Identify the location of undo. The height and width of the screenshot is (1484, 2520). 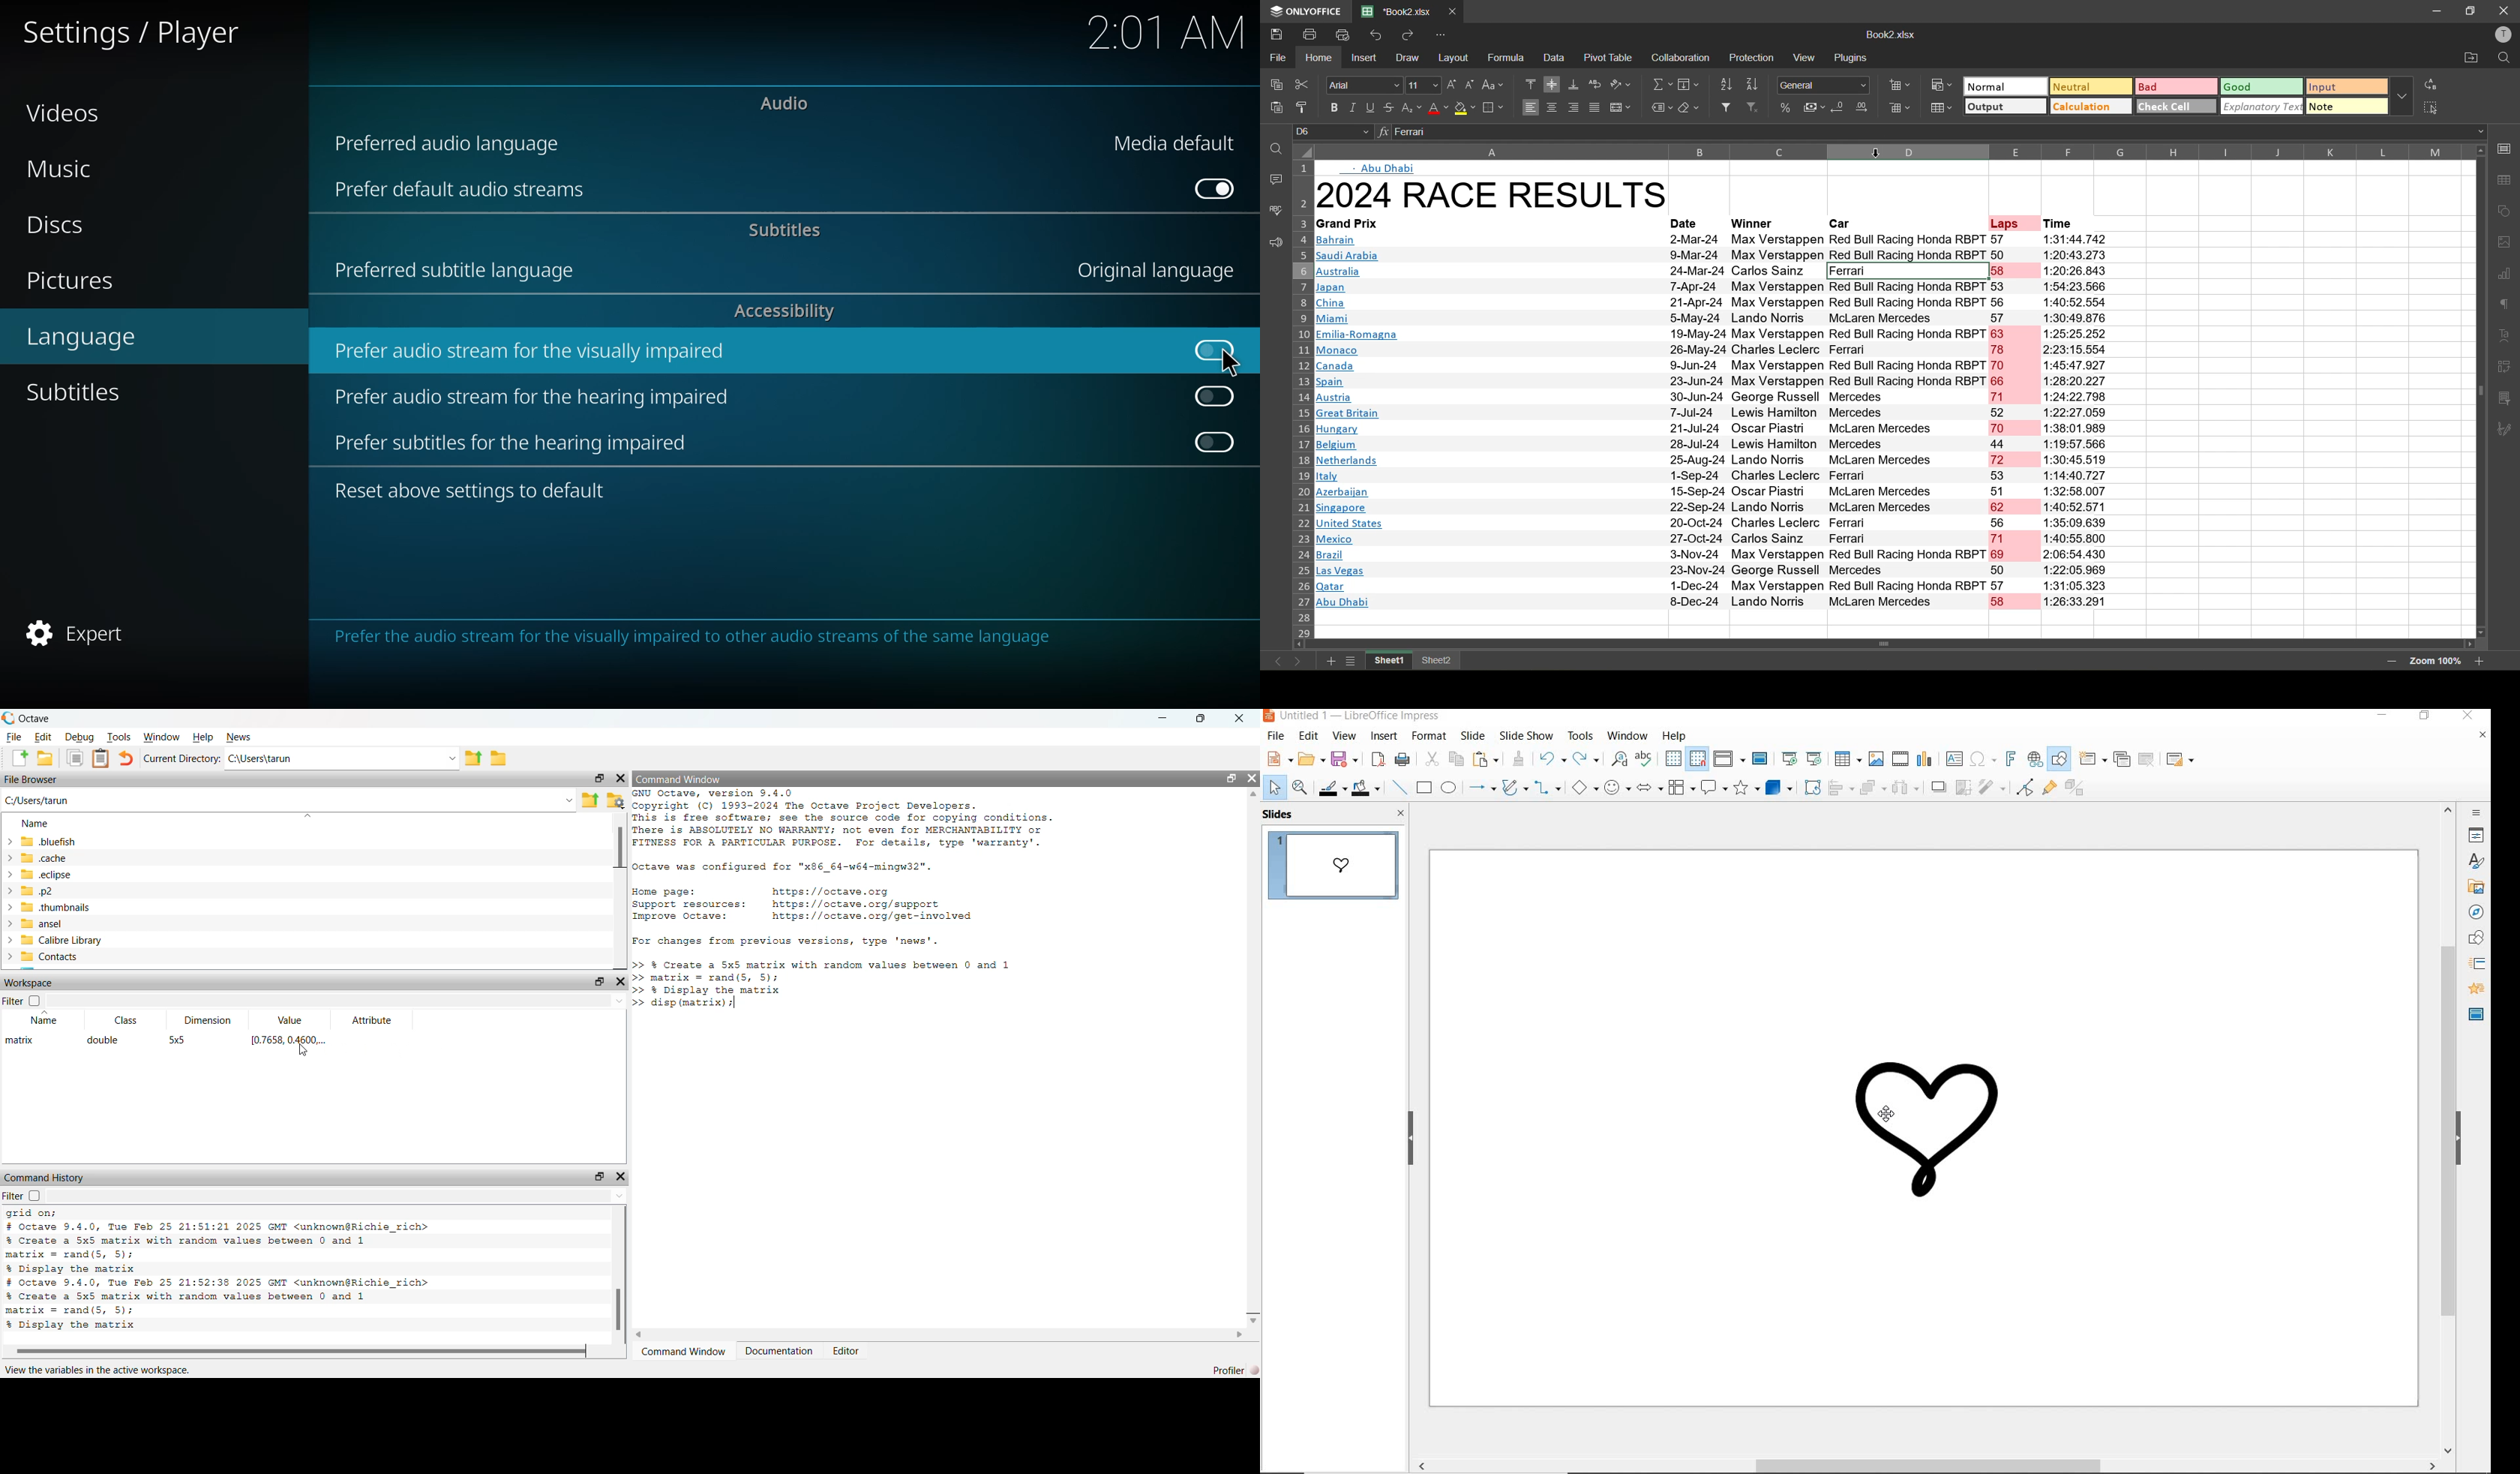
(126, 757).